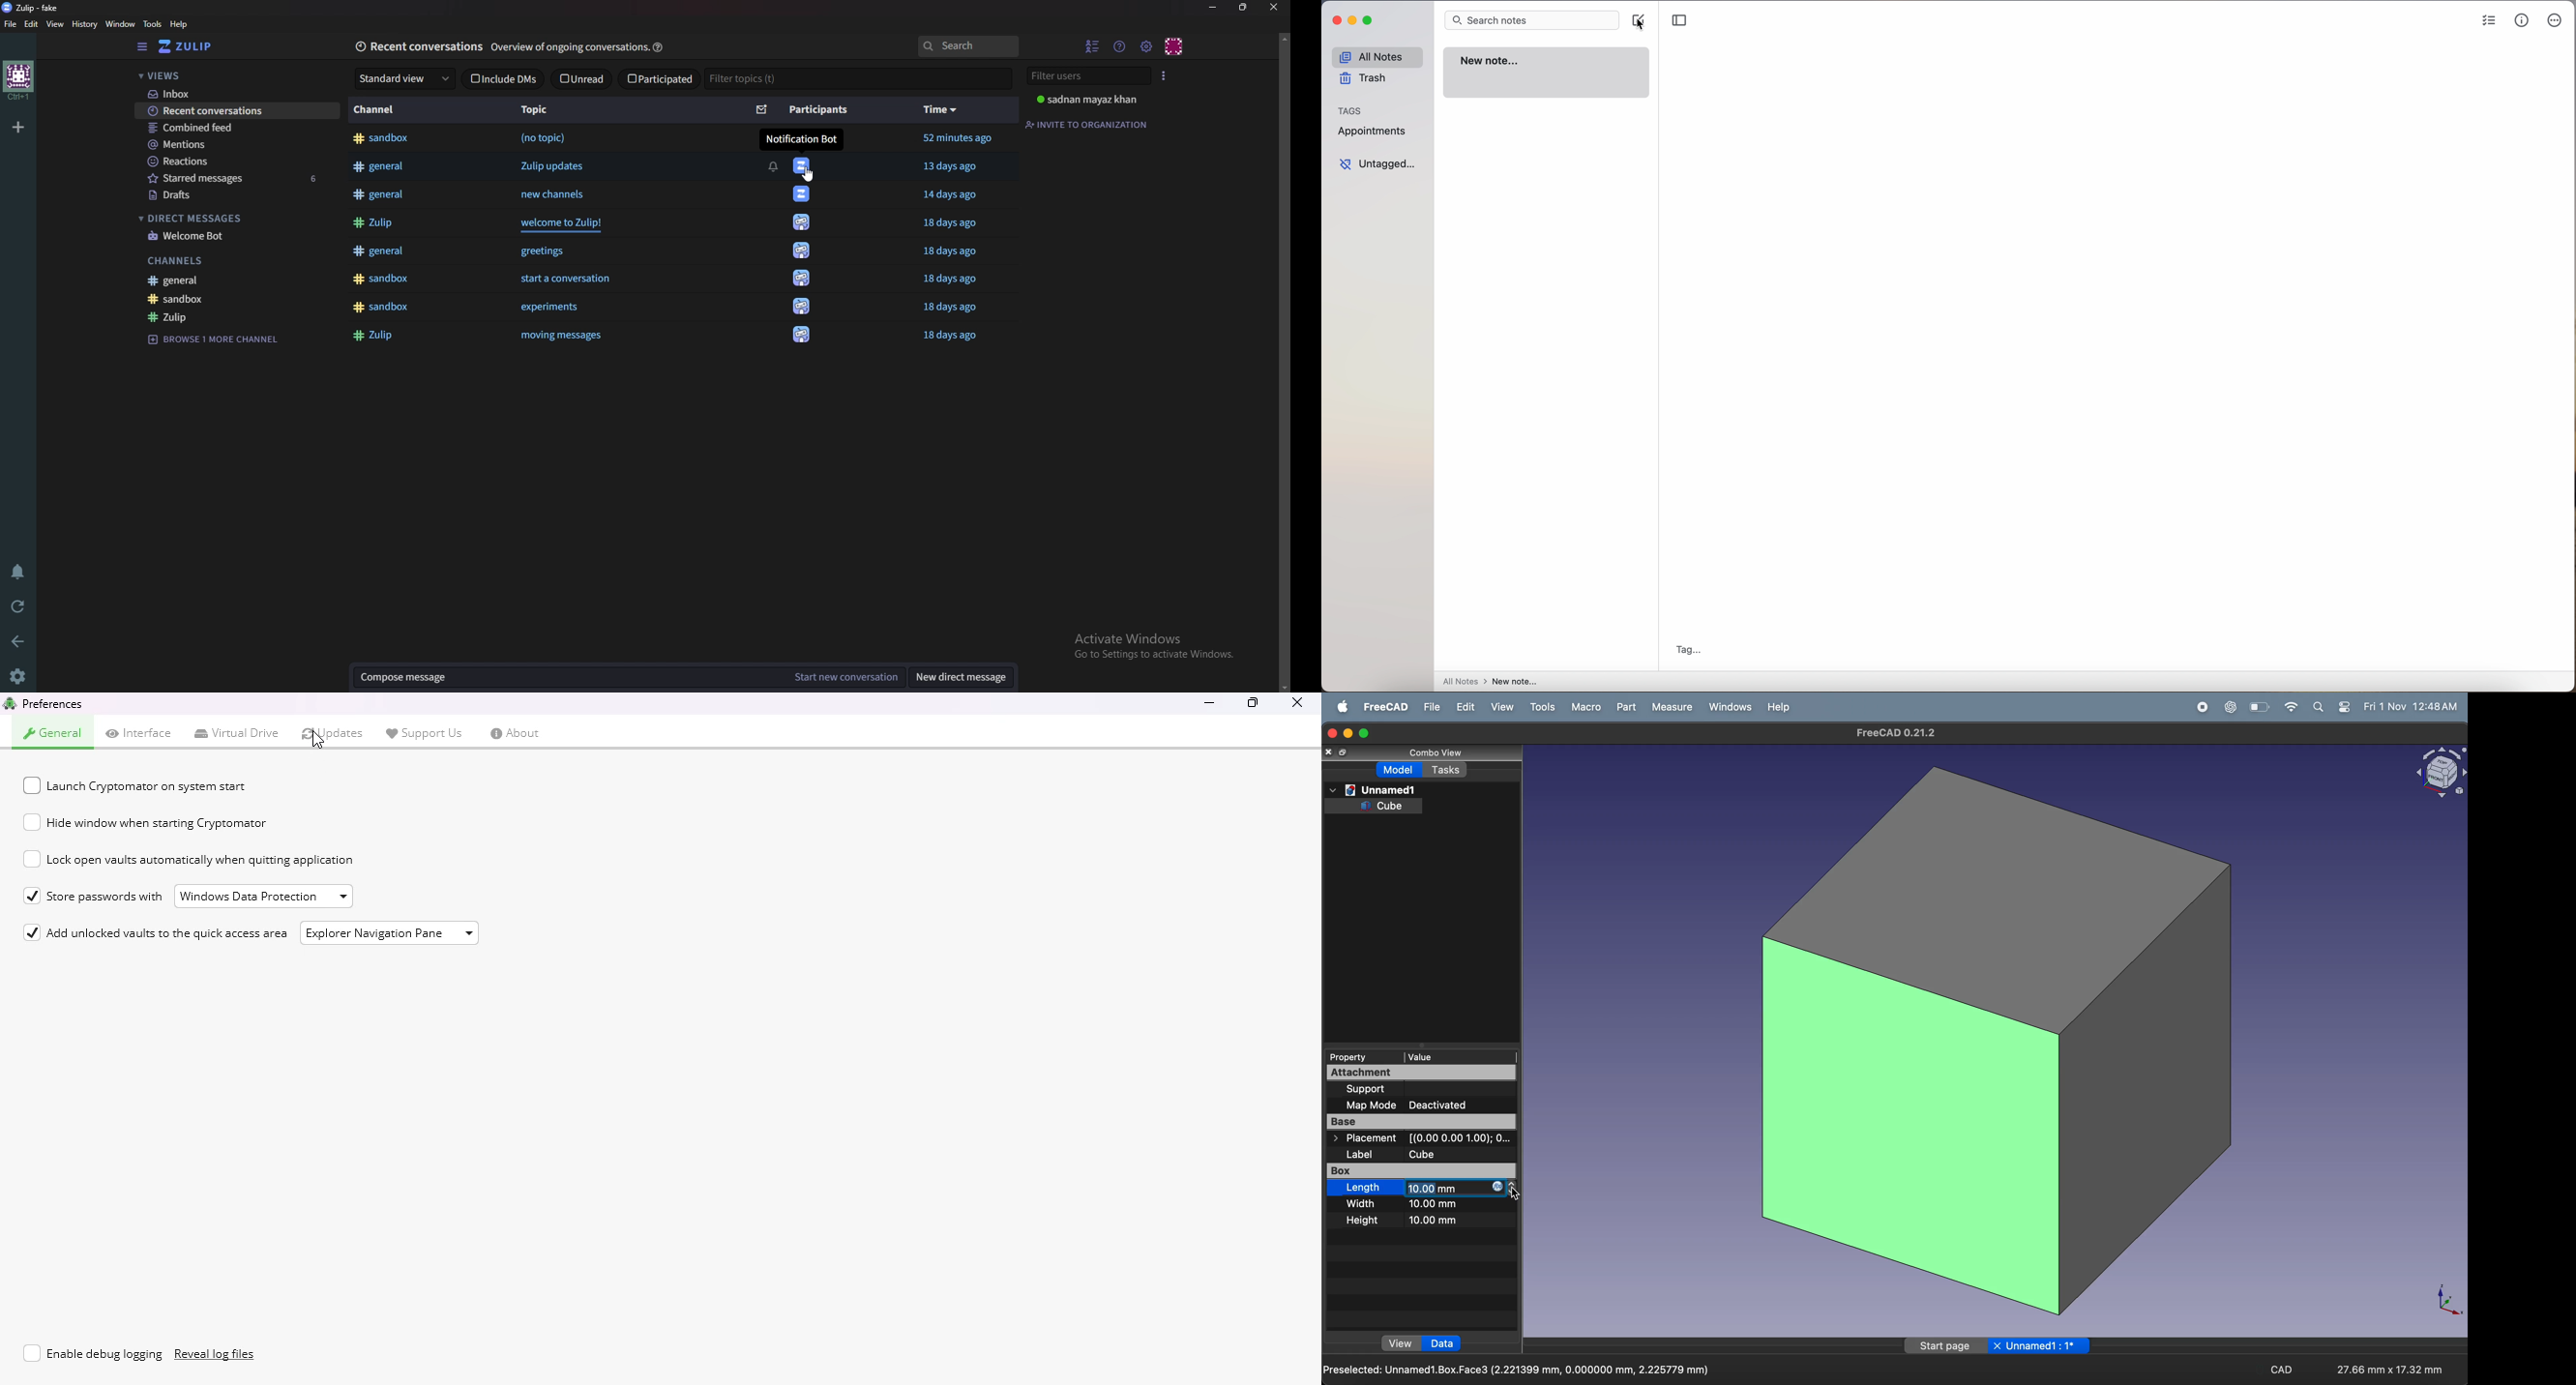 The height and width of the screenshot is (1400, 2576). Describe the element at coordinates (2043, 1346) in the screenshot. I see `Unnamed1: 1*` at that location.